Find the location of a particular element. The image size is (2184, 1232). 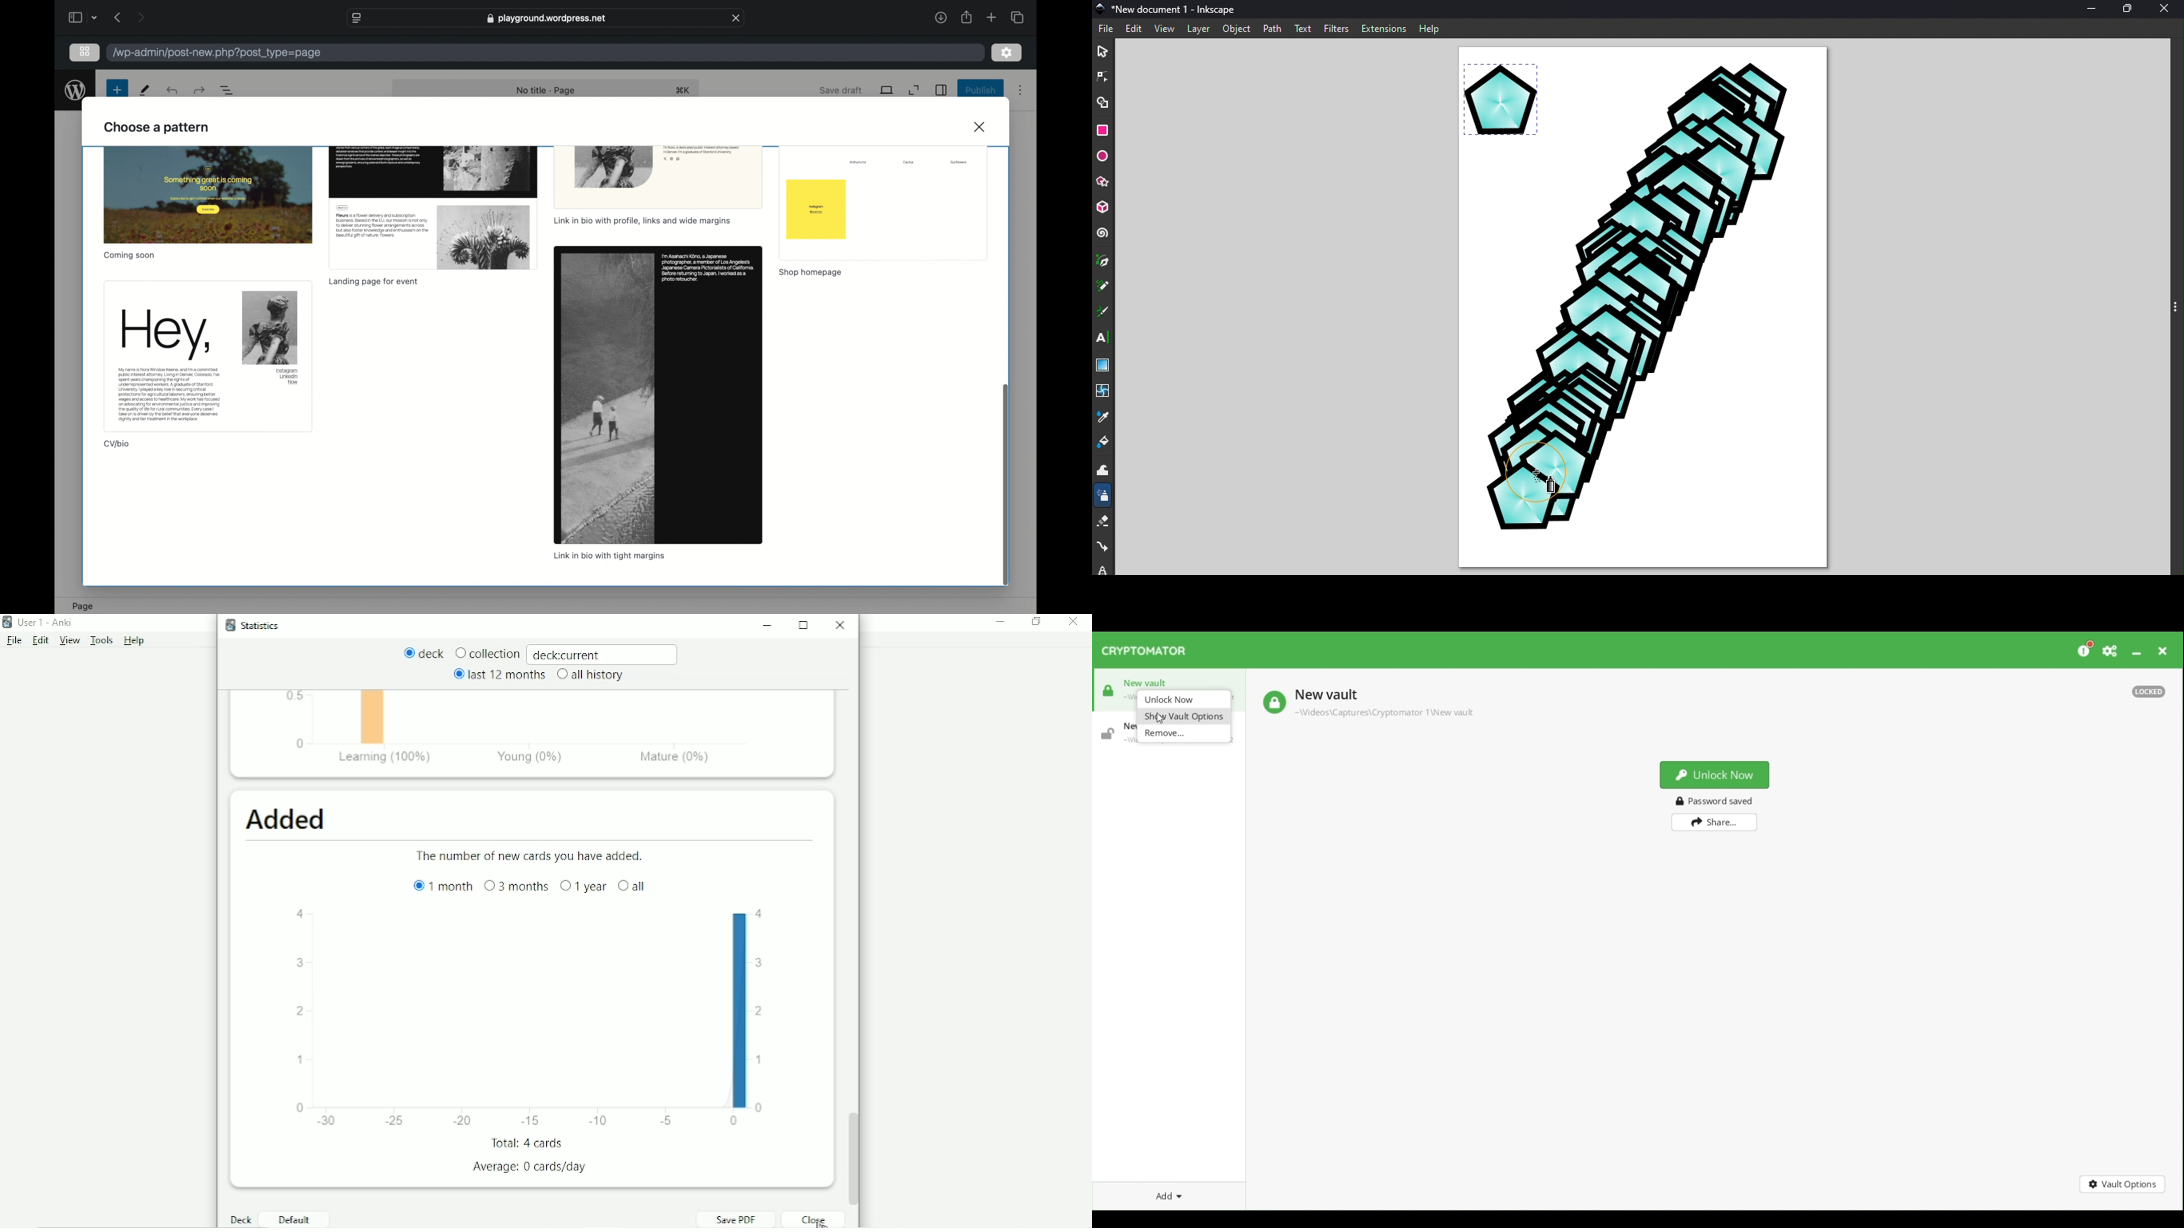

User 1 - Anki is located at coordinates (45, 622).